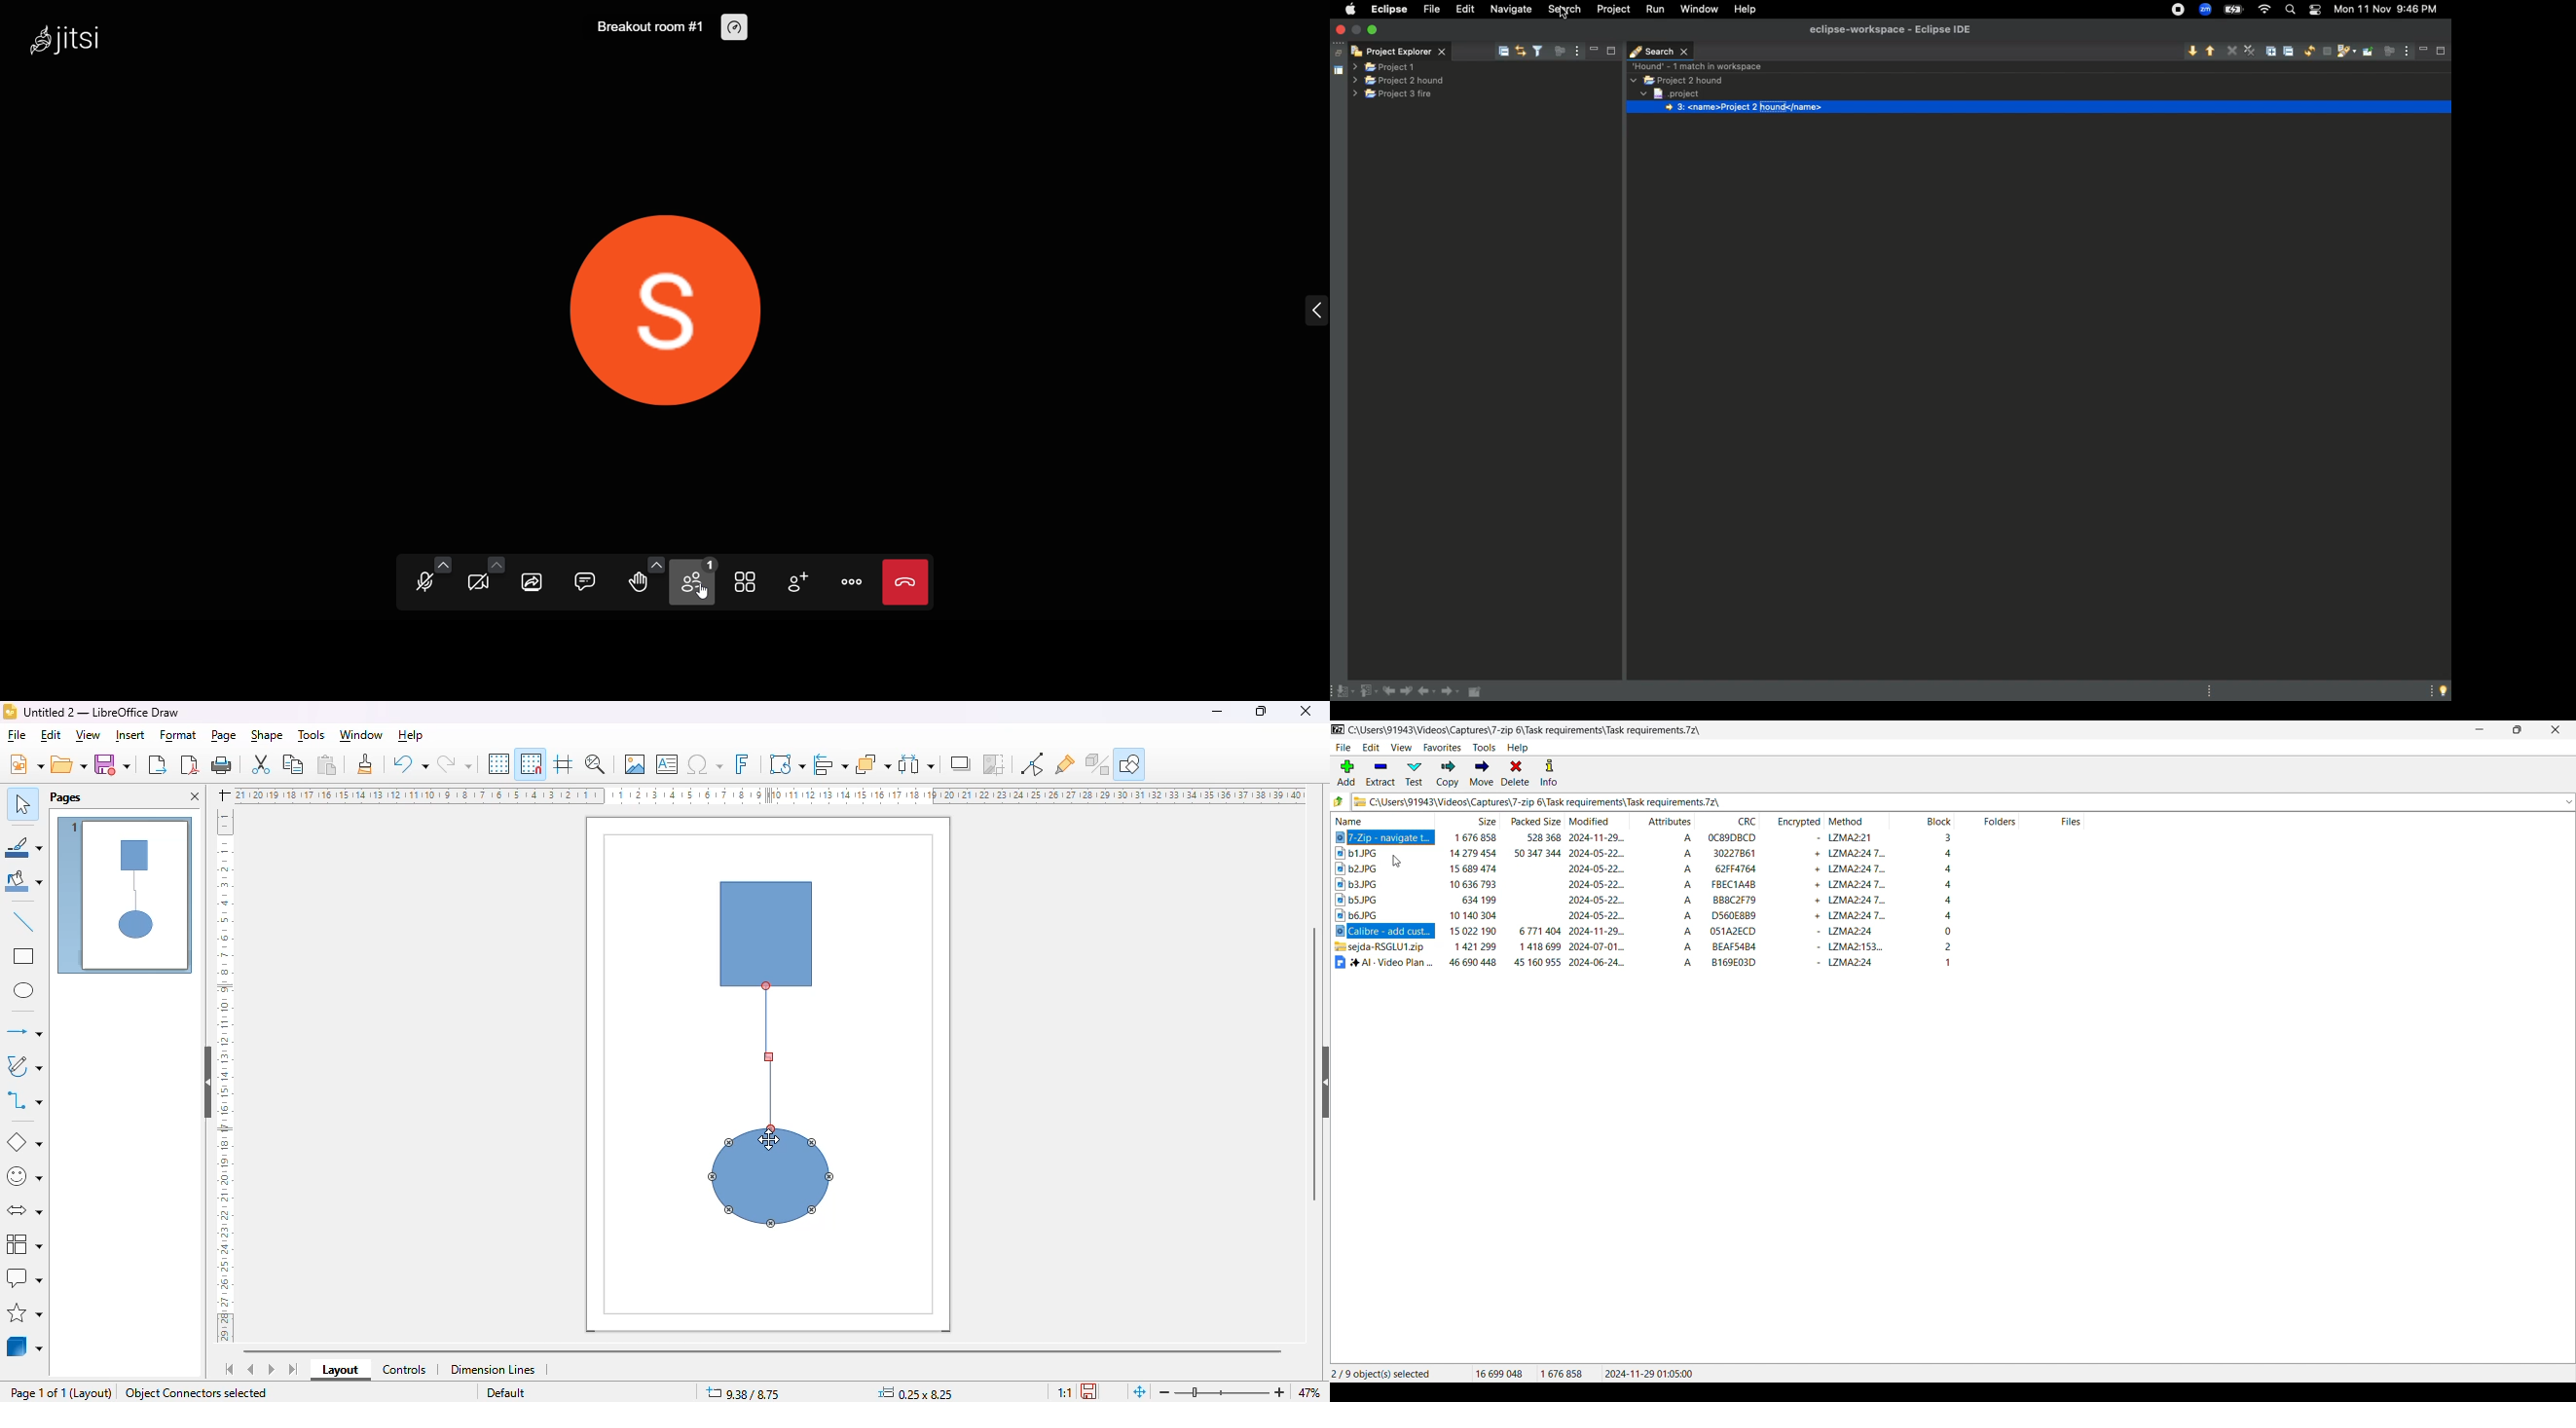  I want to click on file, so click(18, 736).